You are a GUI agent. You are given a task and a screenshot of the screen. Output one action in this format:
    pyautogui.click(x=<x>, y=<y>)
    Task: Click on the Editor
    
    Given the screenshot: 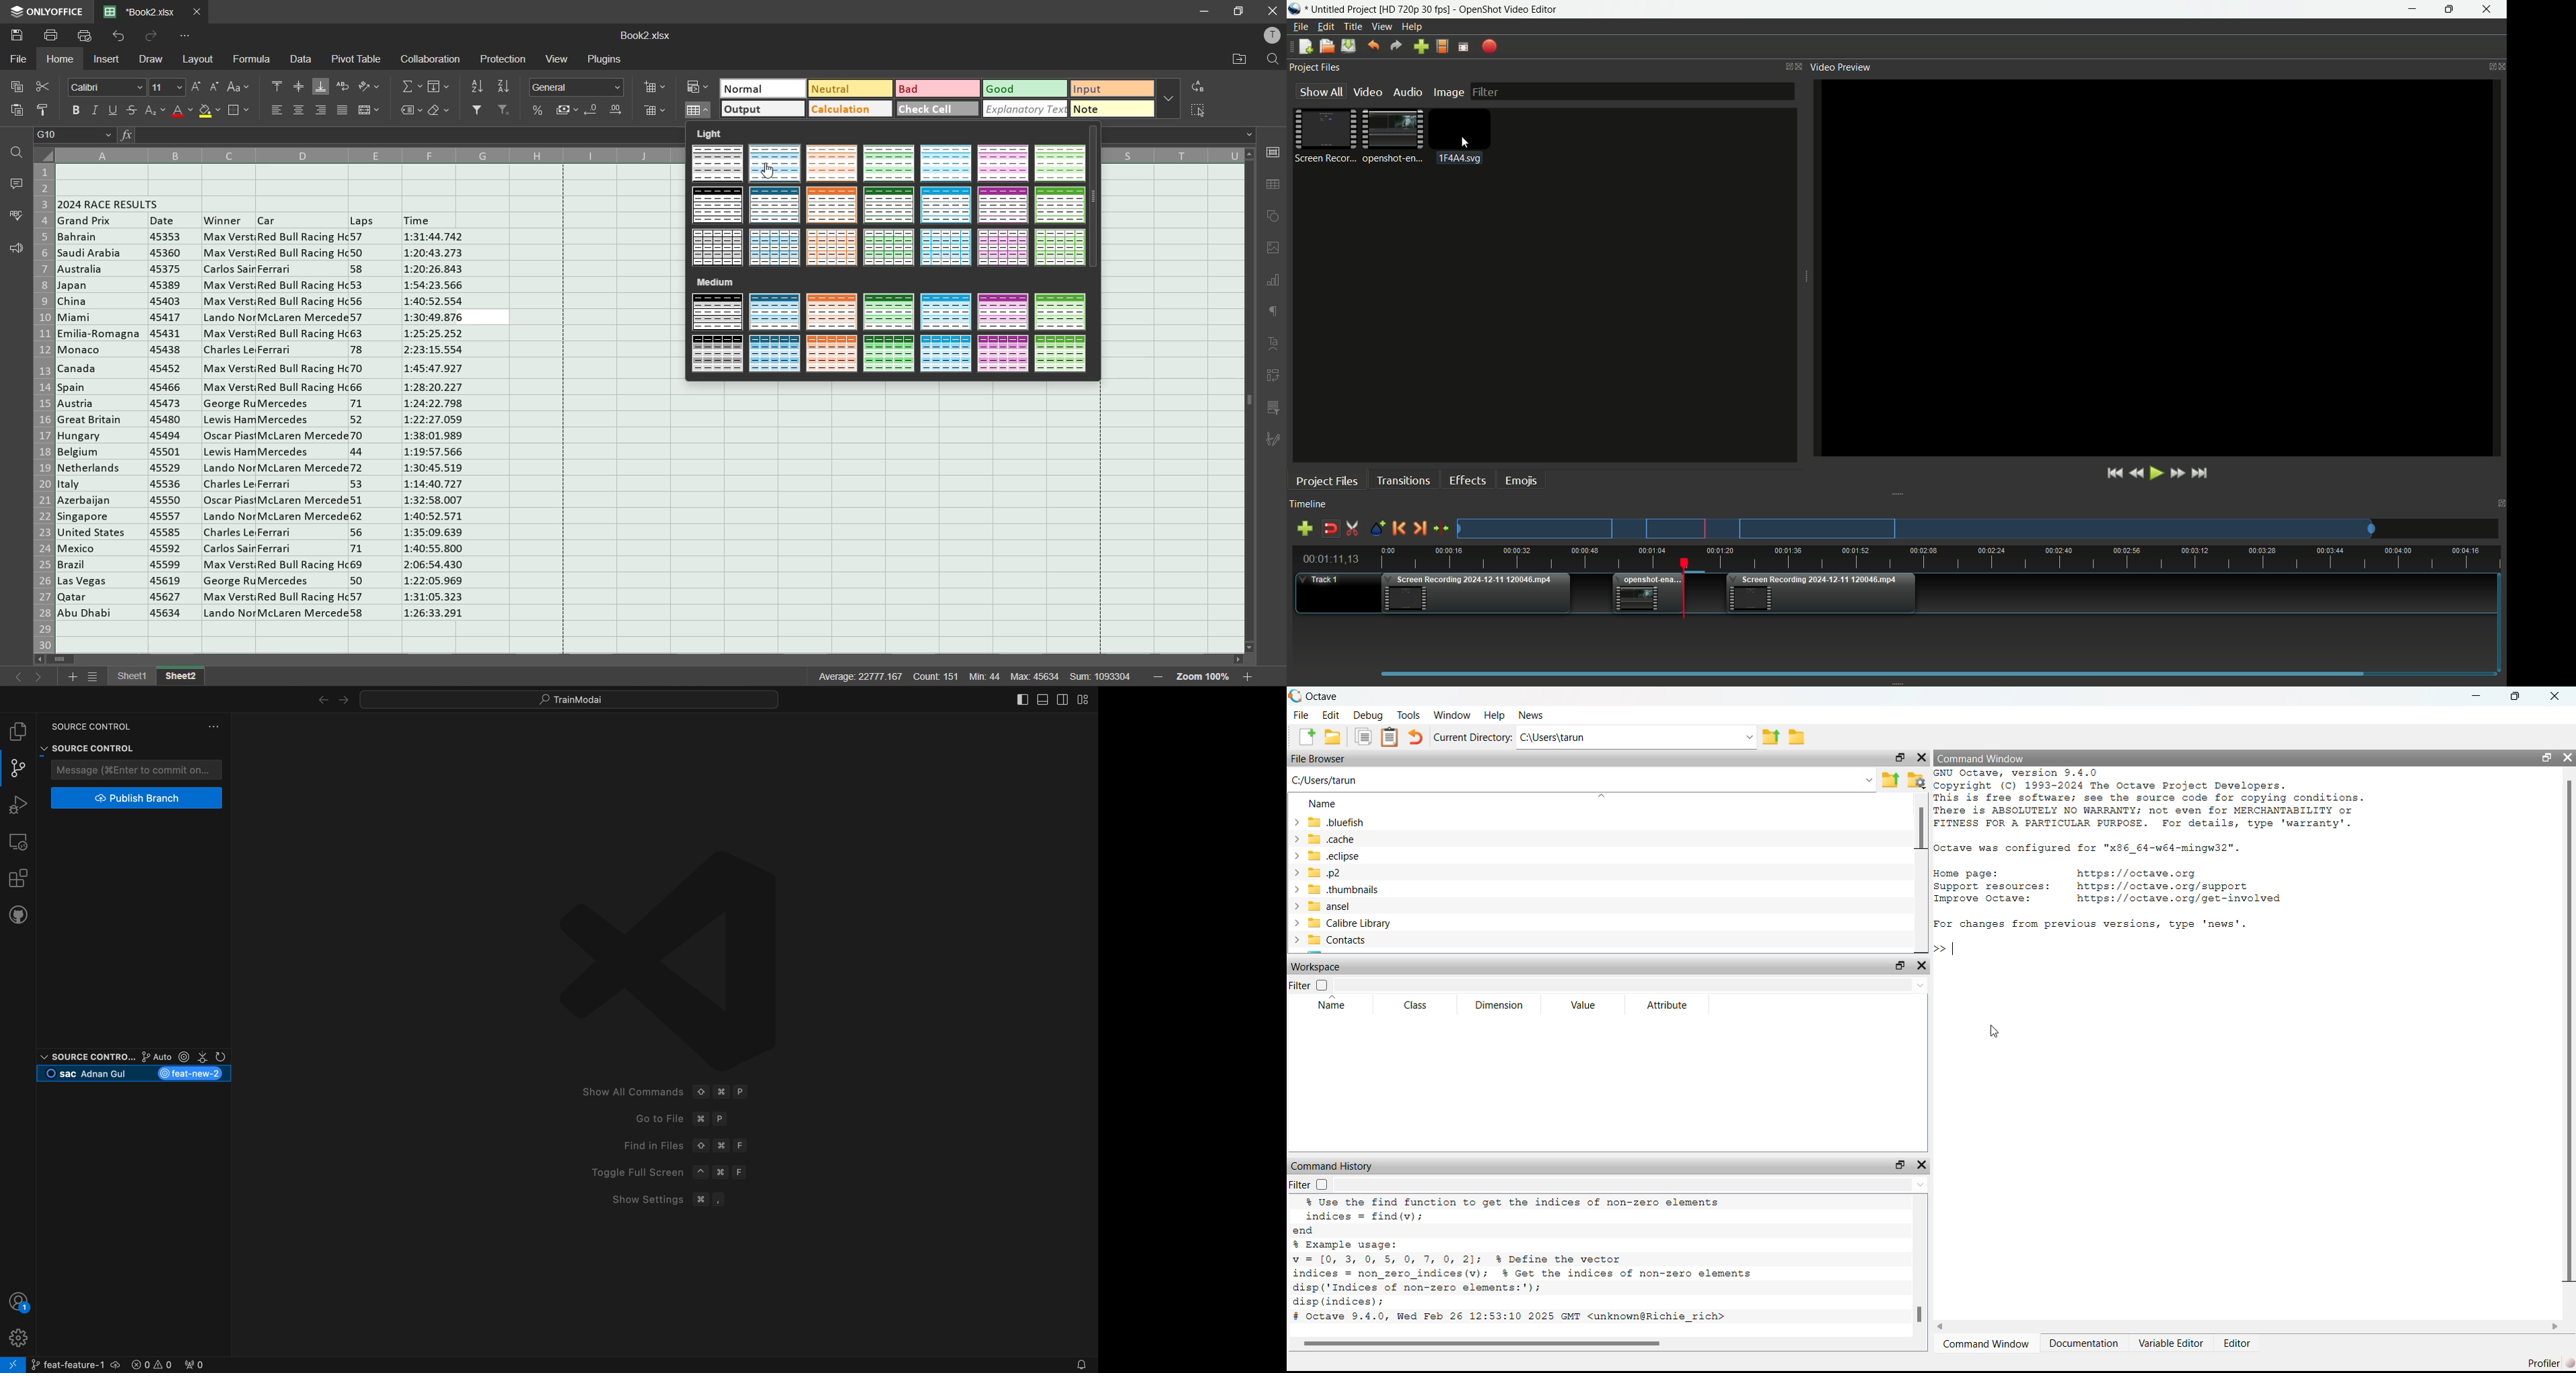 What is the action you would take?
    pyautogui.click(x=2236, y=1345)
    